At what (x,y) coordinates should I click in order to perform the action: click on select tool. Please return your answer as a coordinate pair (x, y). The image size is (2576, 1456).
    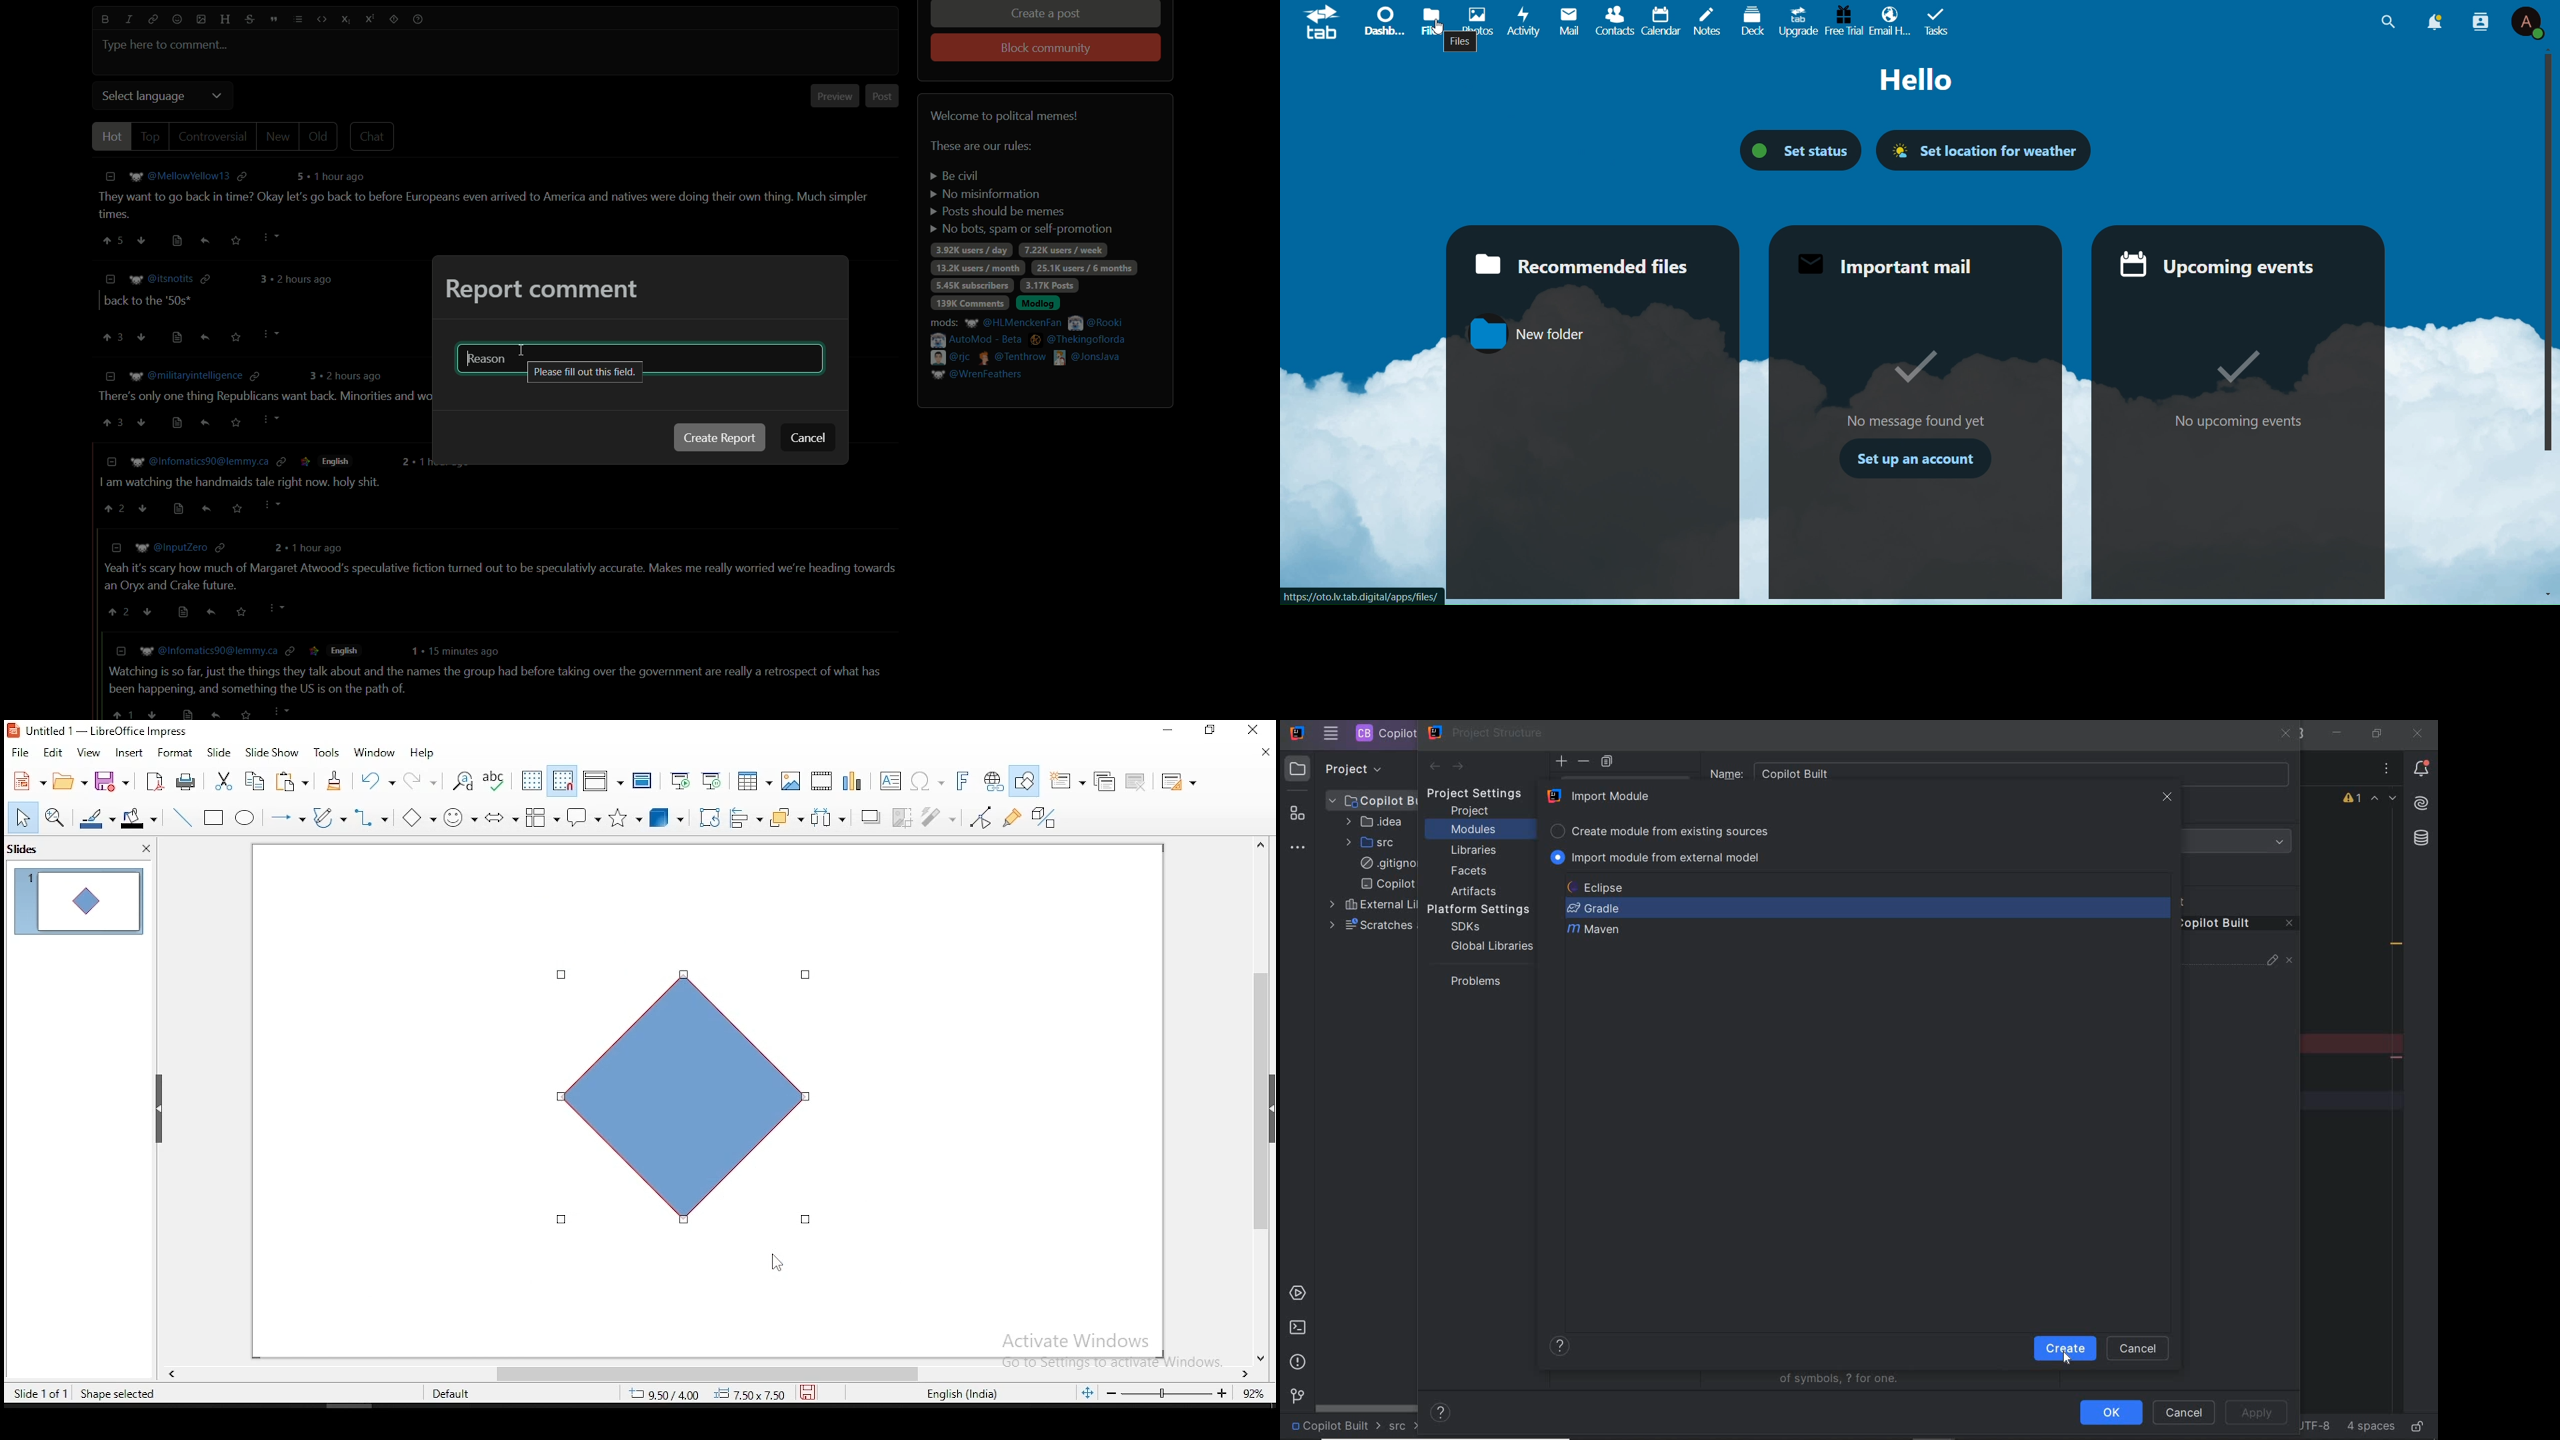
    Looking at the image, I should click on (18, 819).